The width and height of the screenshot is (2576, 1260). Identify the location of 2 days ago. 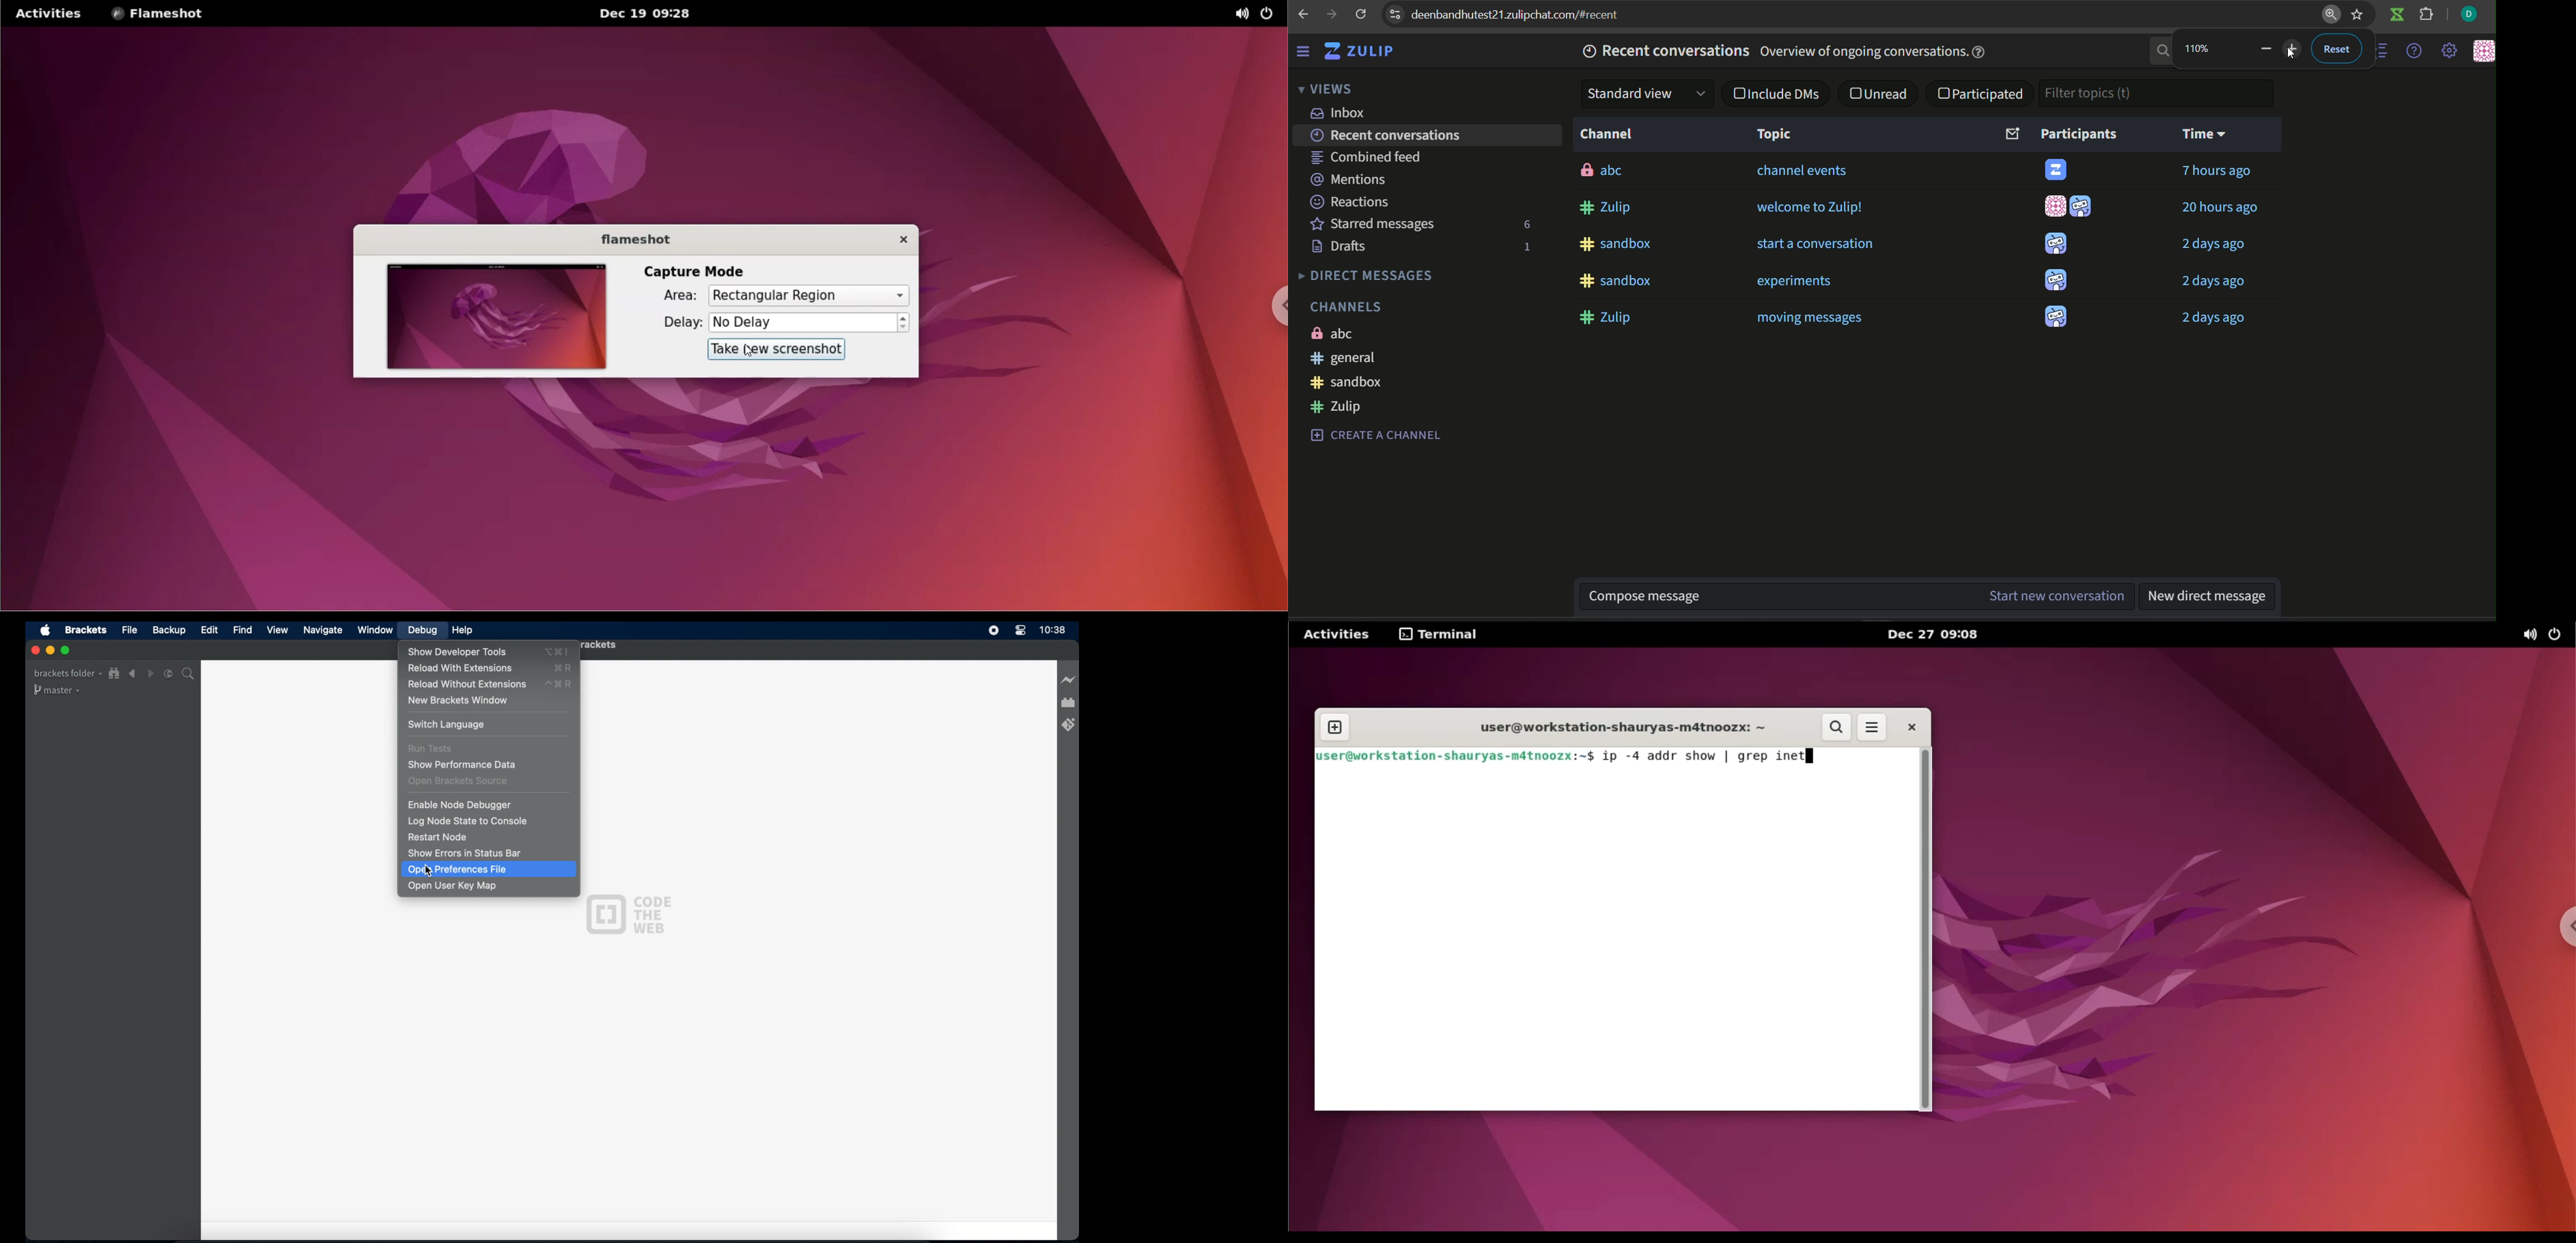
(2214, 245).